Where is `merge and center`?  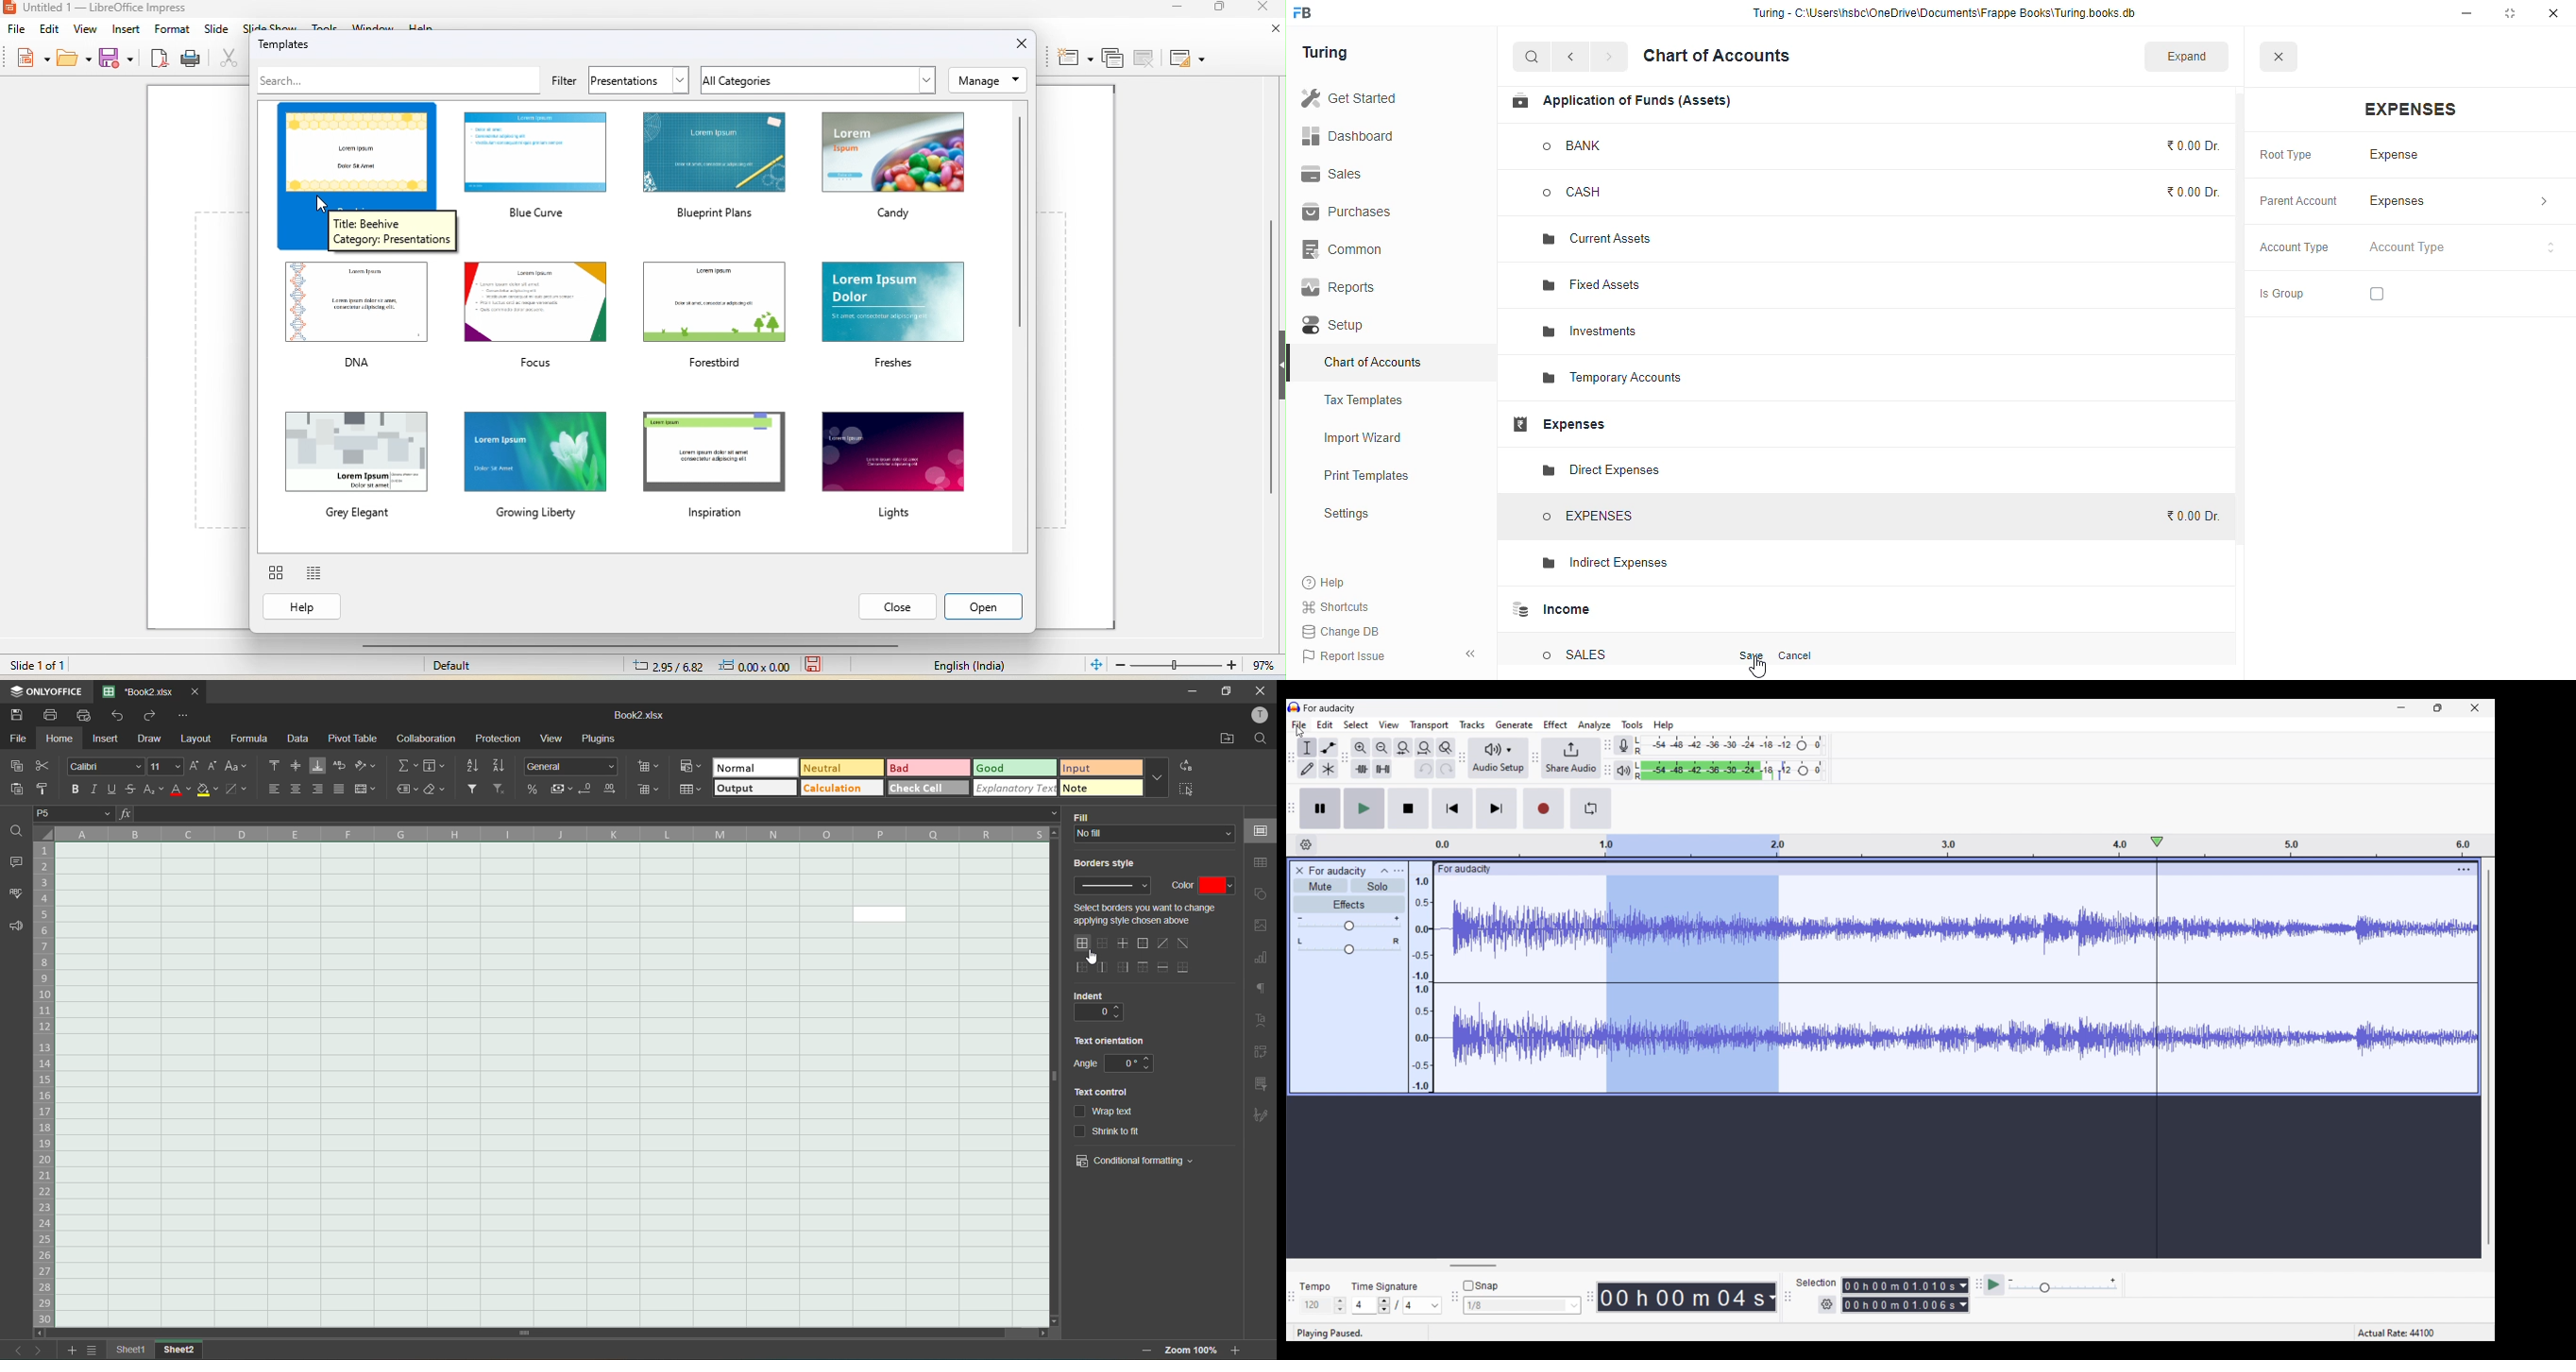 merge and center is located at coordinates (367, 790).